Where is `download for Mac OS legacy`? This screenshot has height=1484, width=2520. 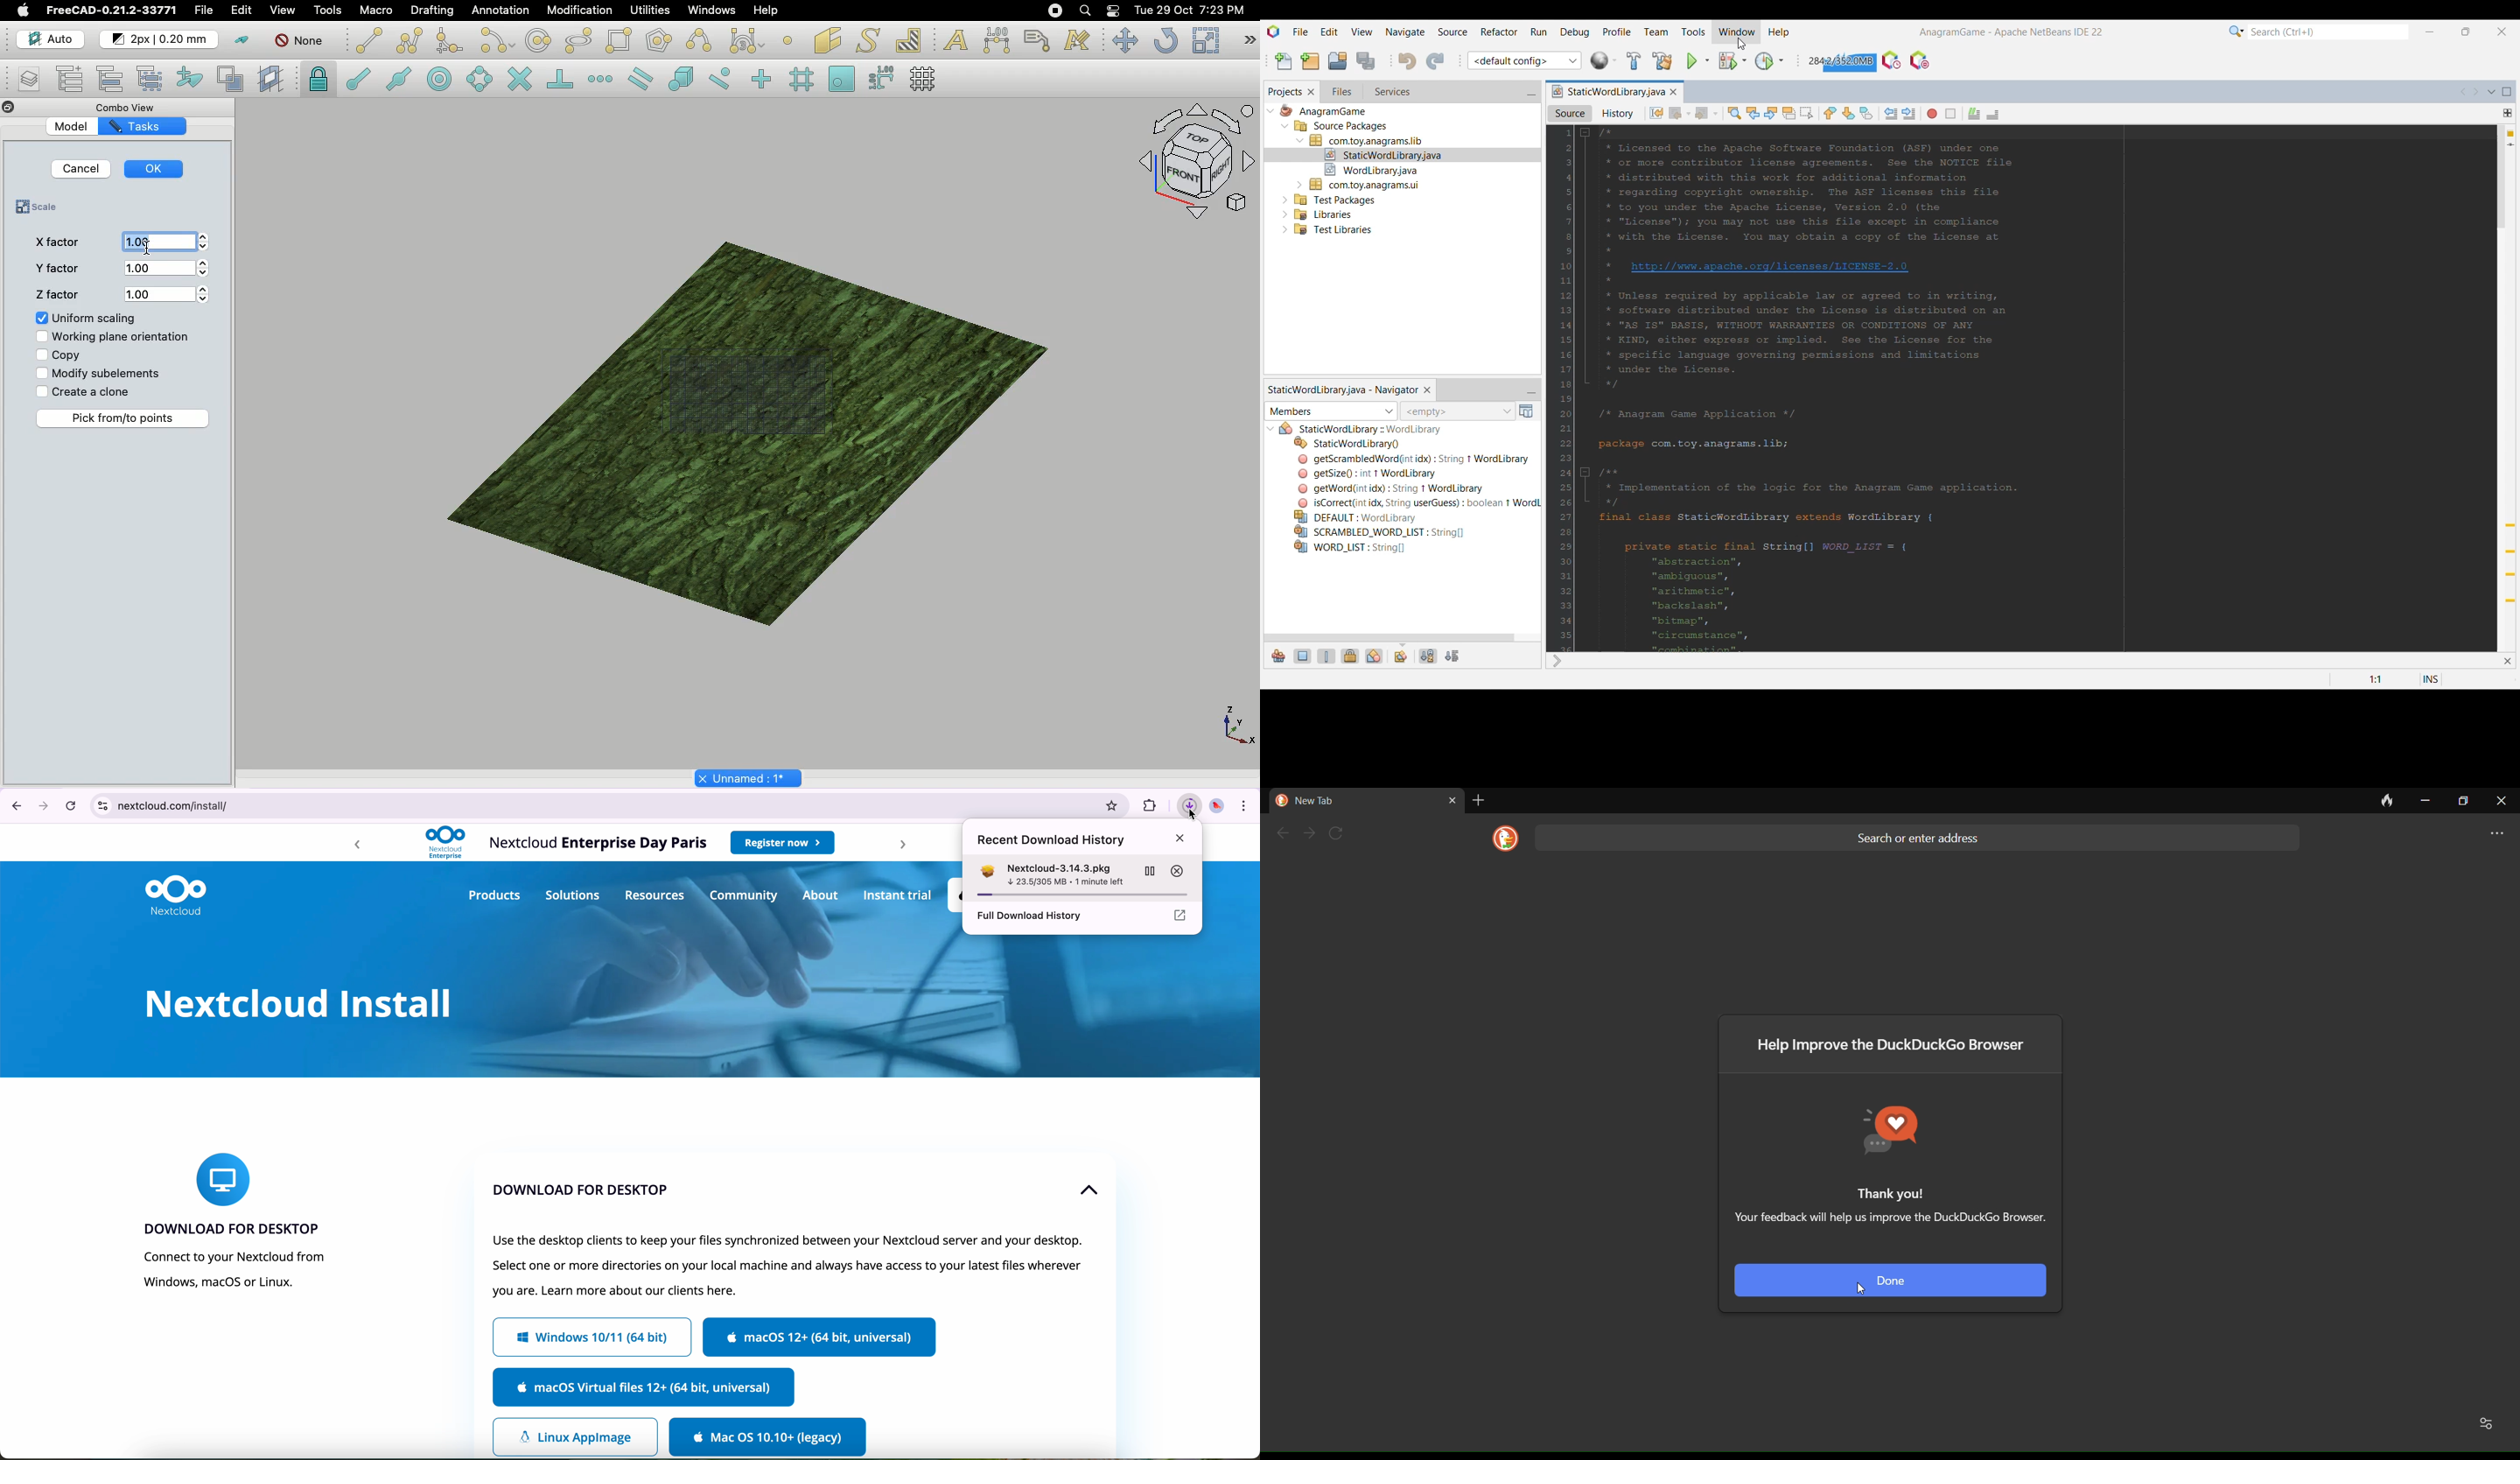
download for Mac OS legacy is located at coordinates (766, 1439).